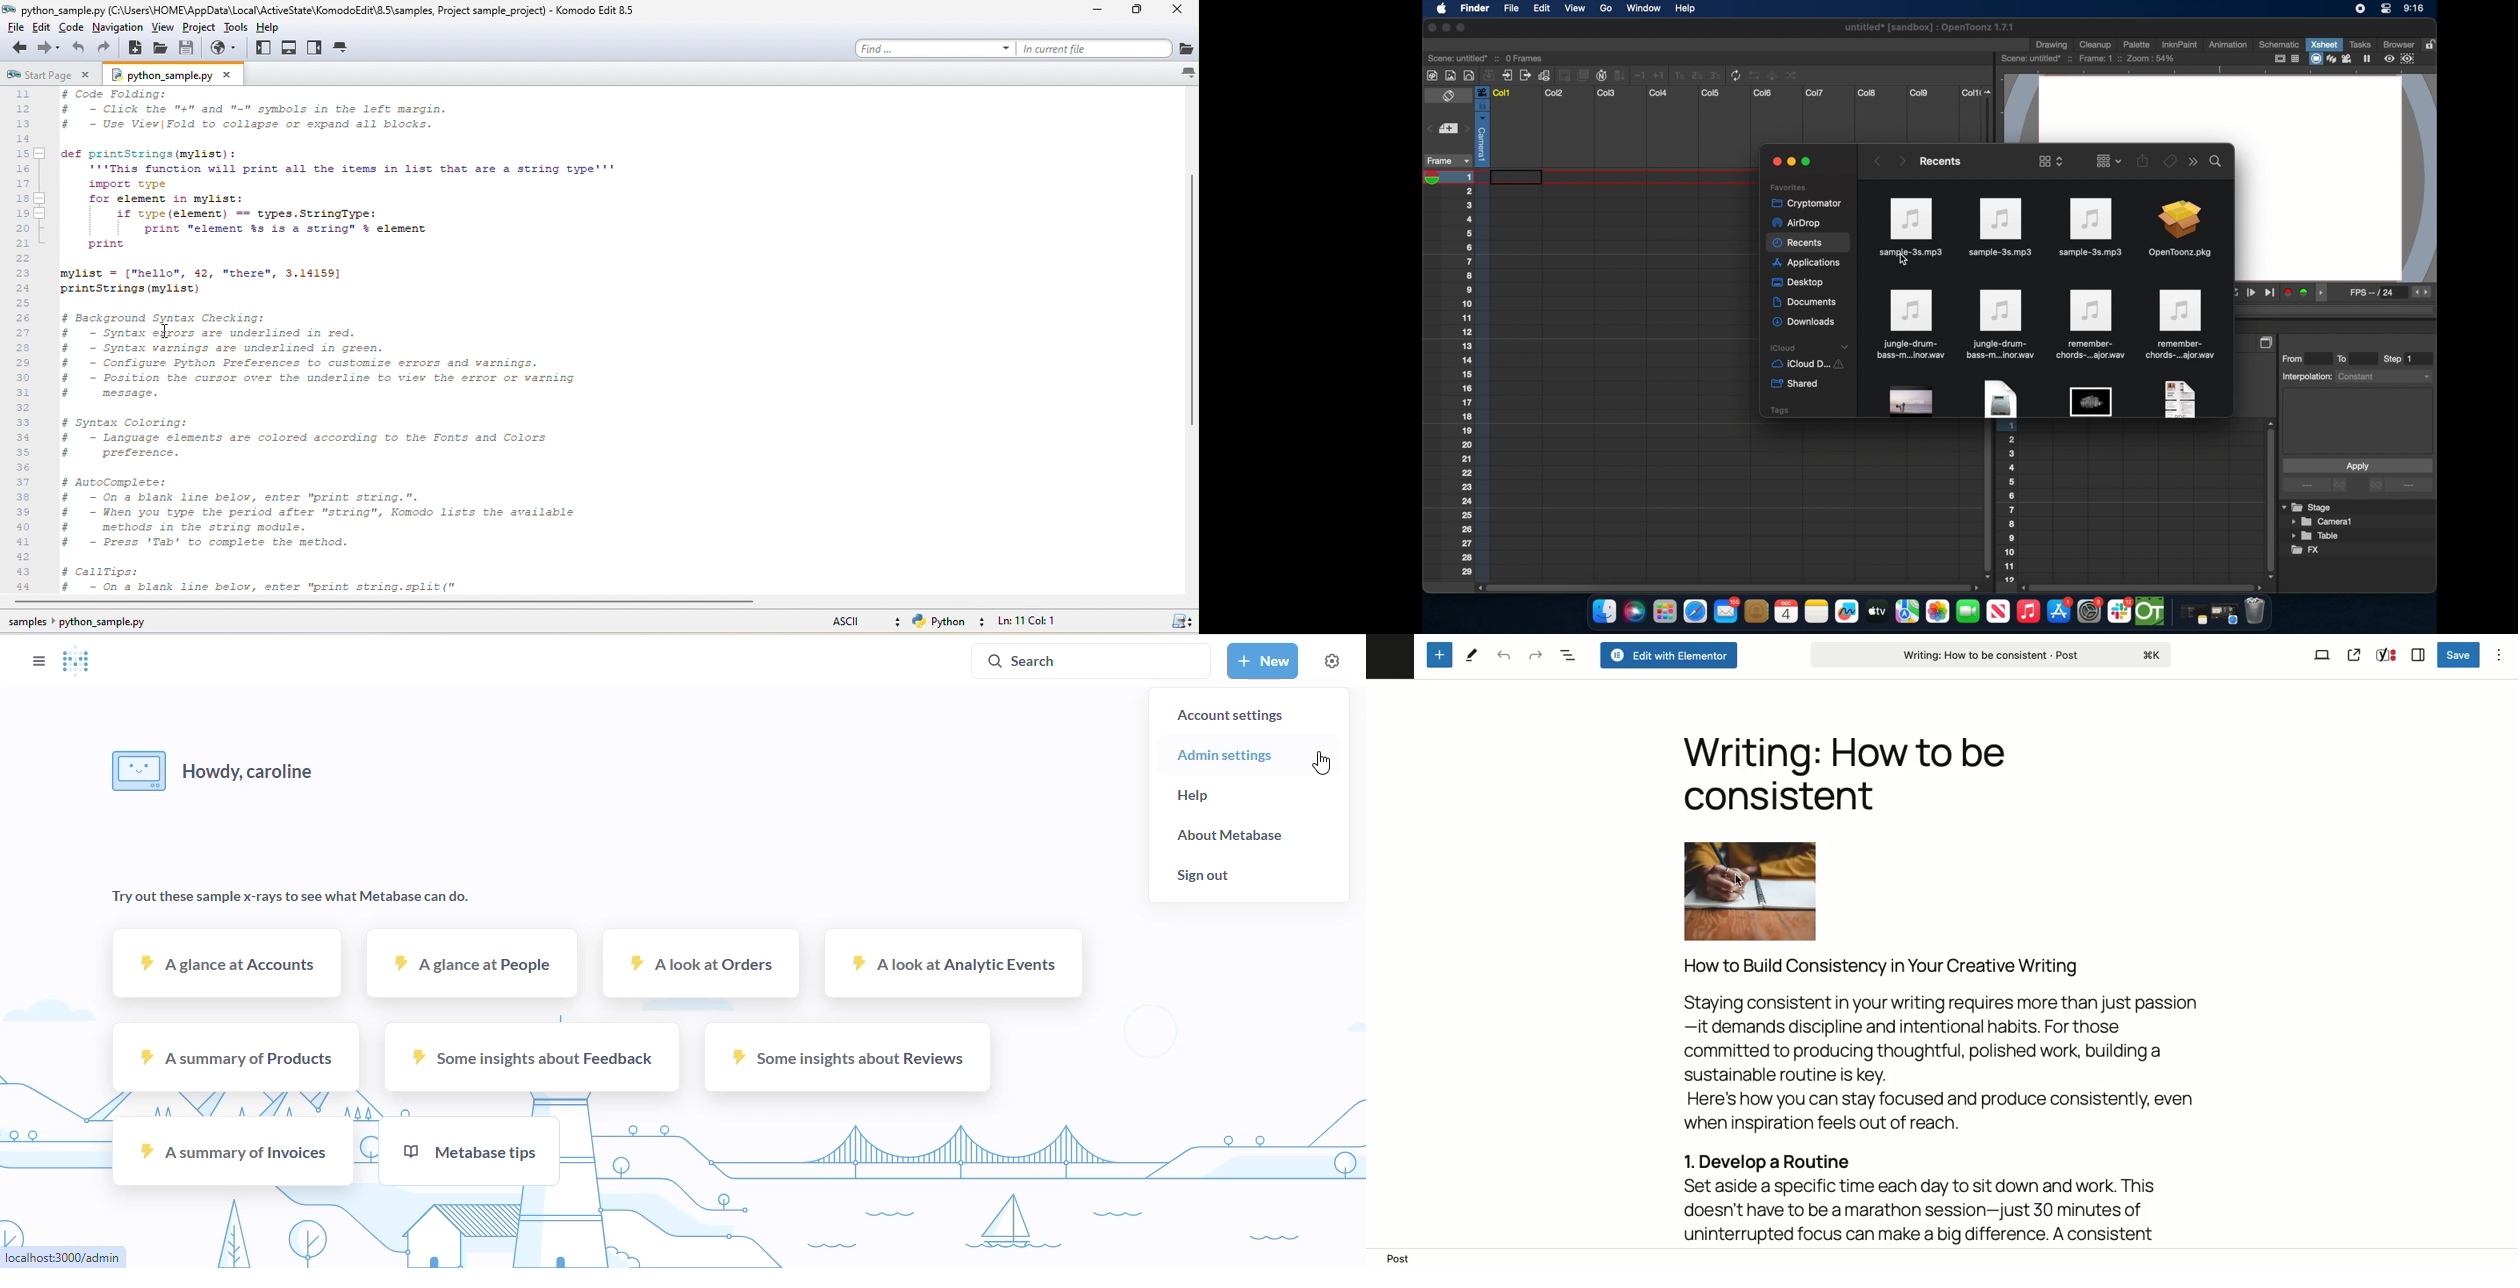 This screenshot has width=2520, height=1288. What do you see at coordinates (2416, 656) in the screenshot?
I see `Sidebar` at bounding box center [2416, 656].